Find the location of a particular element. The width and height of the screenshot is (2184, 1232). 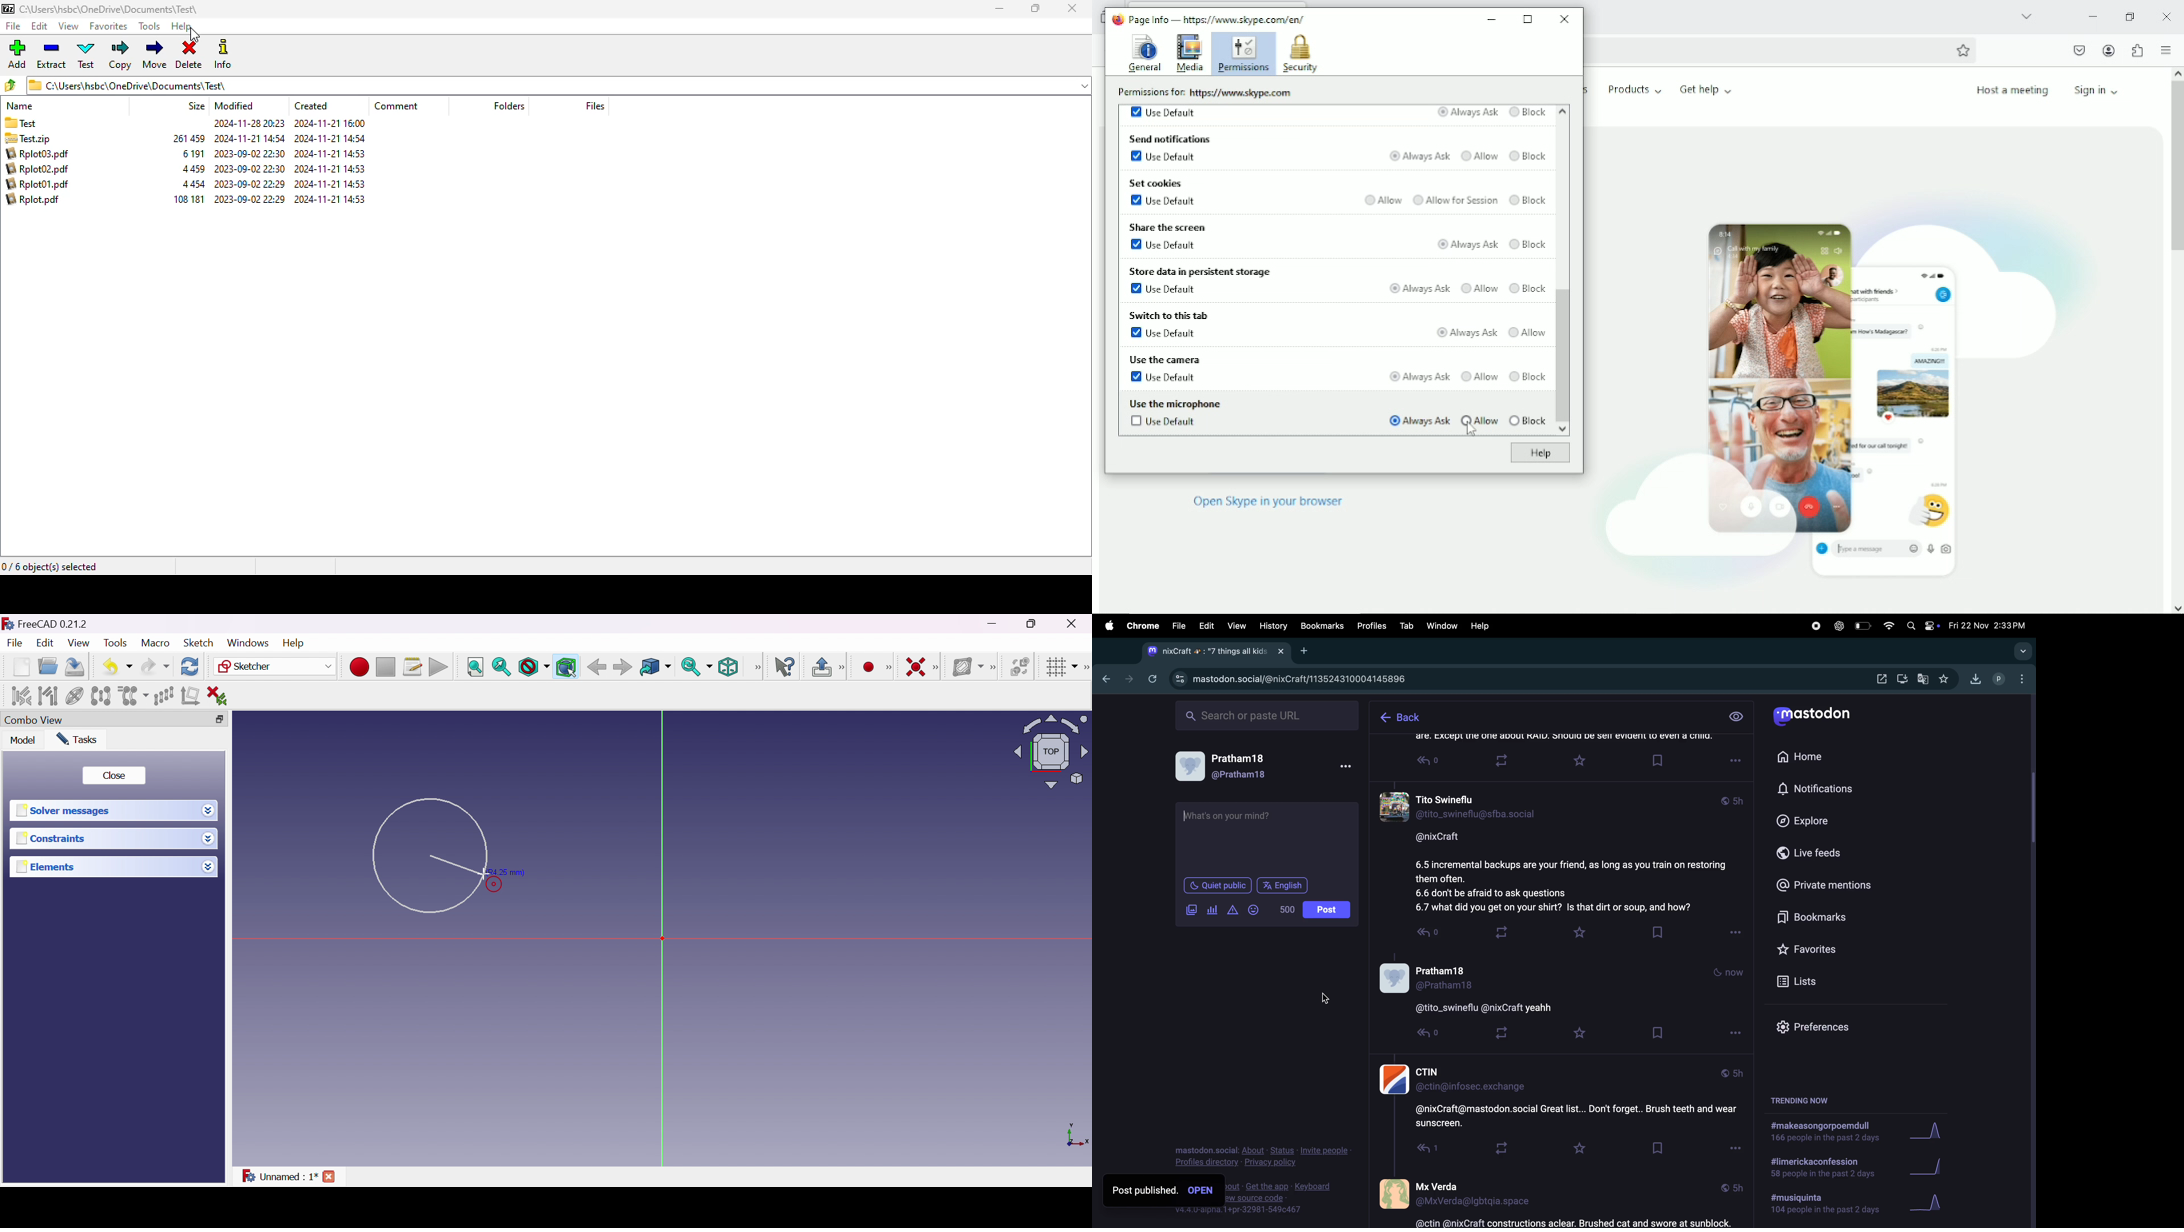

book marks is located at coordinates (1833, 919).